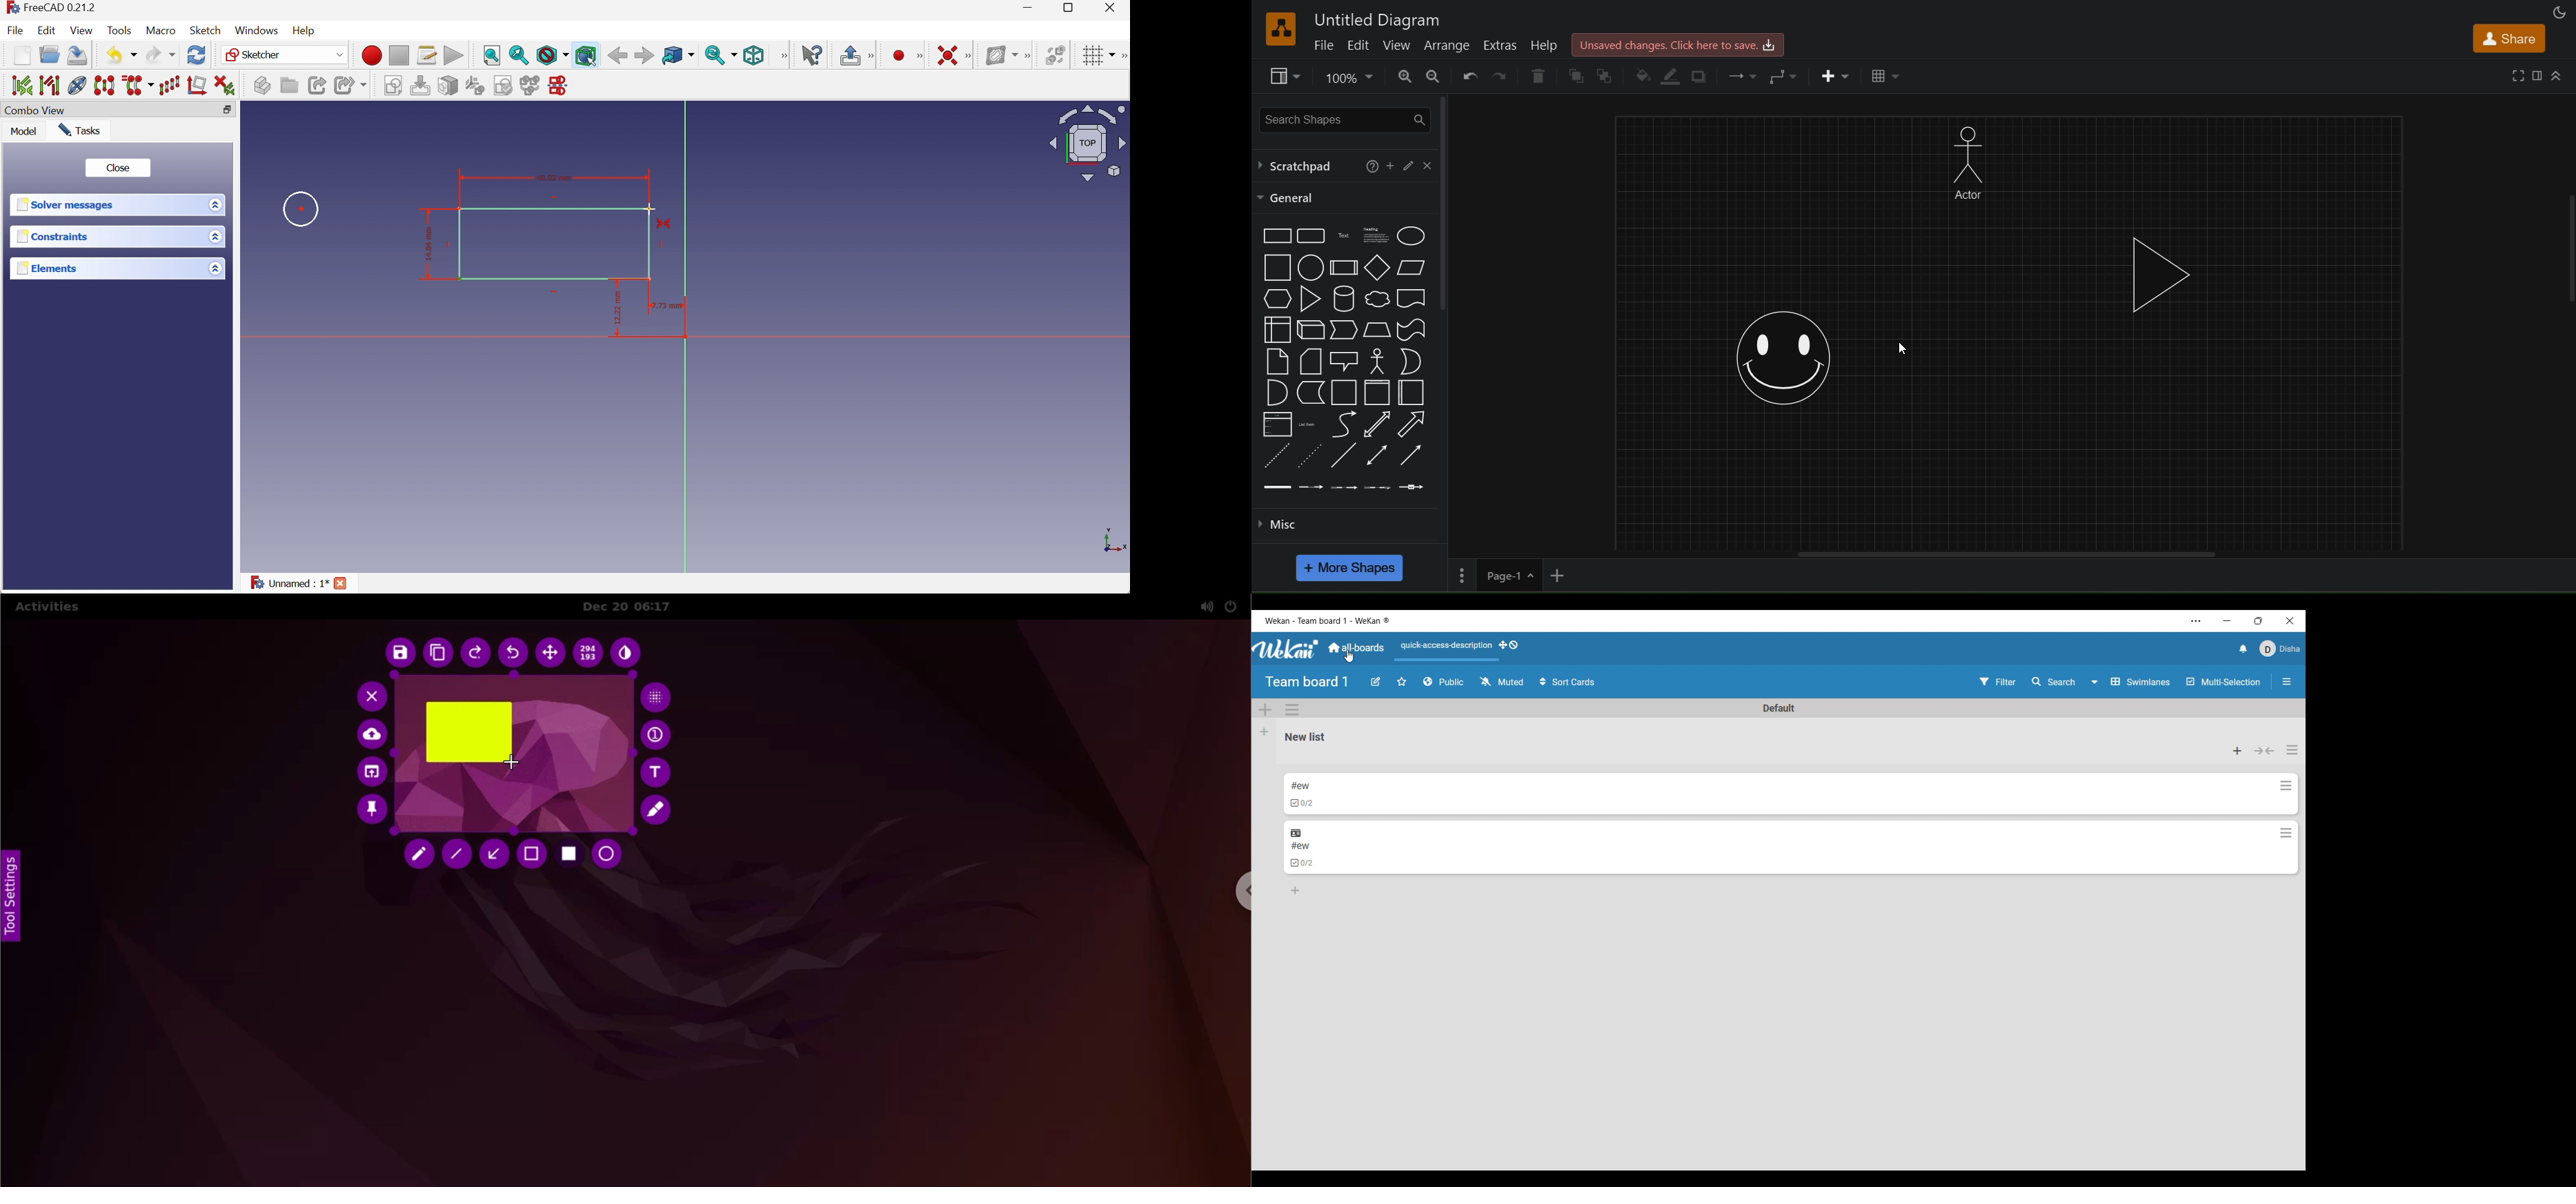  I want to click on Show/hide internal geometry, so click(77, 85).